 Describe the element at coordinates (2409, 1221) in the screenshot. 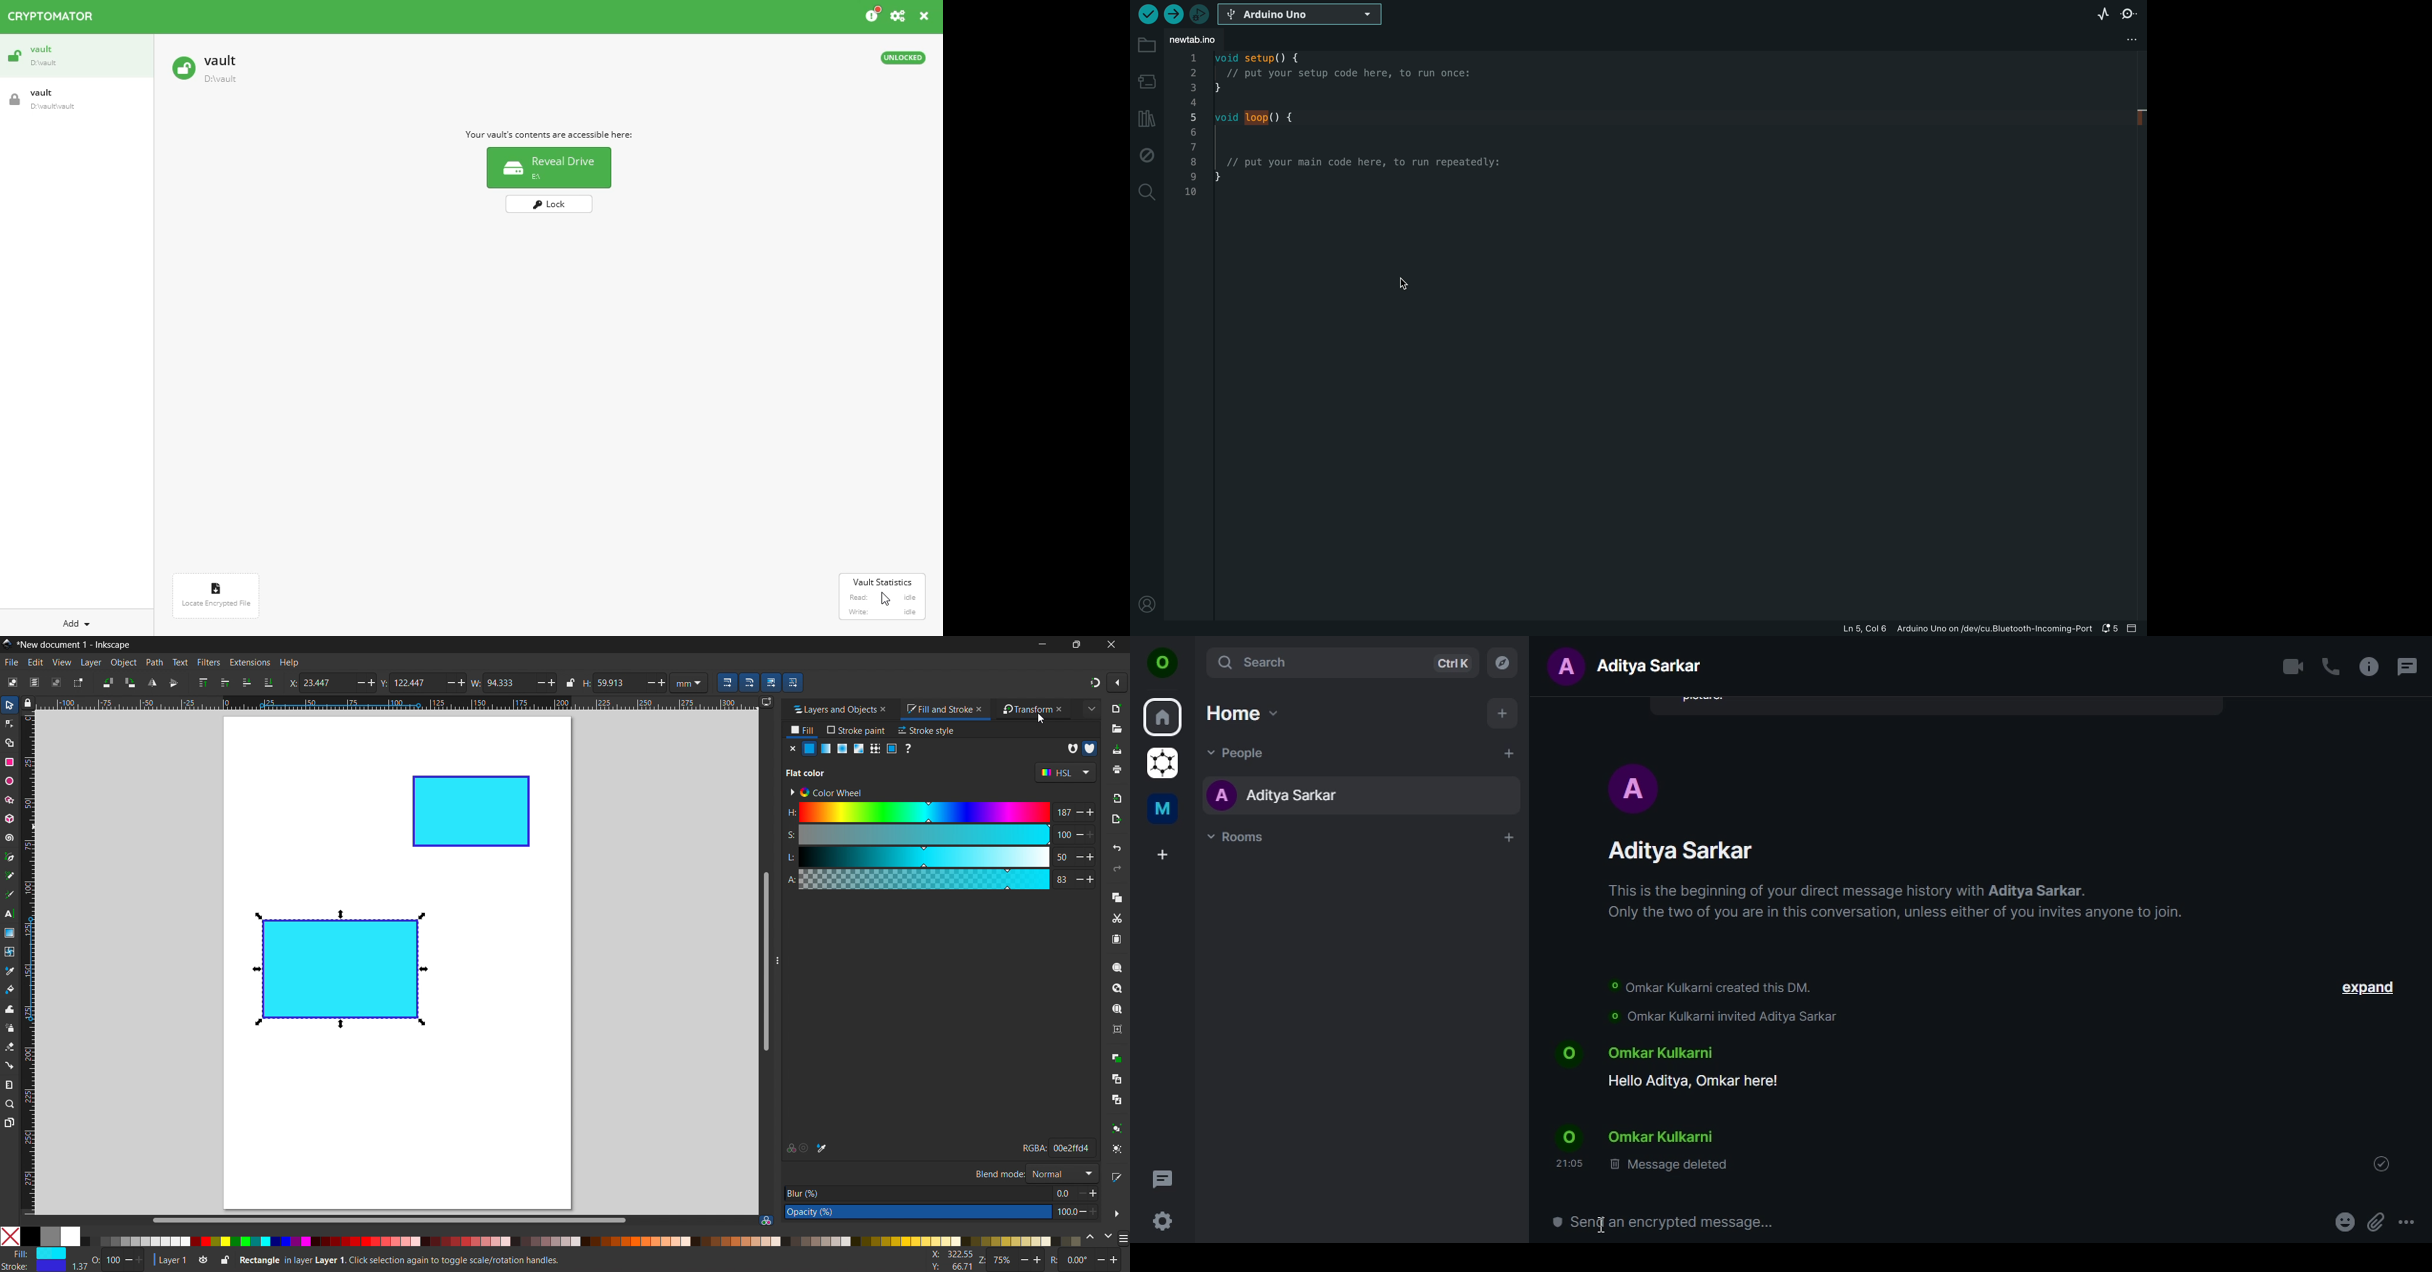

I see `` at that location.